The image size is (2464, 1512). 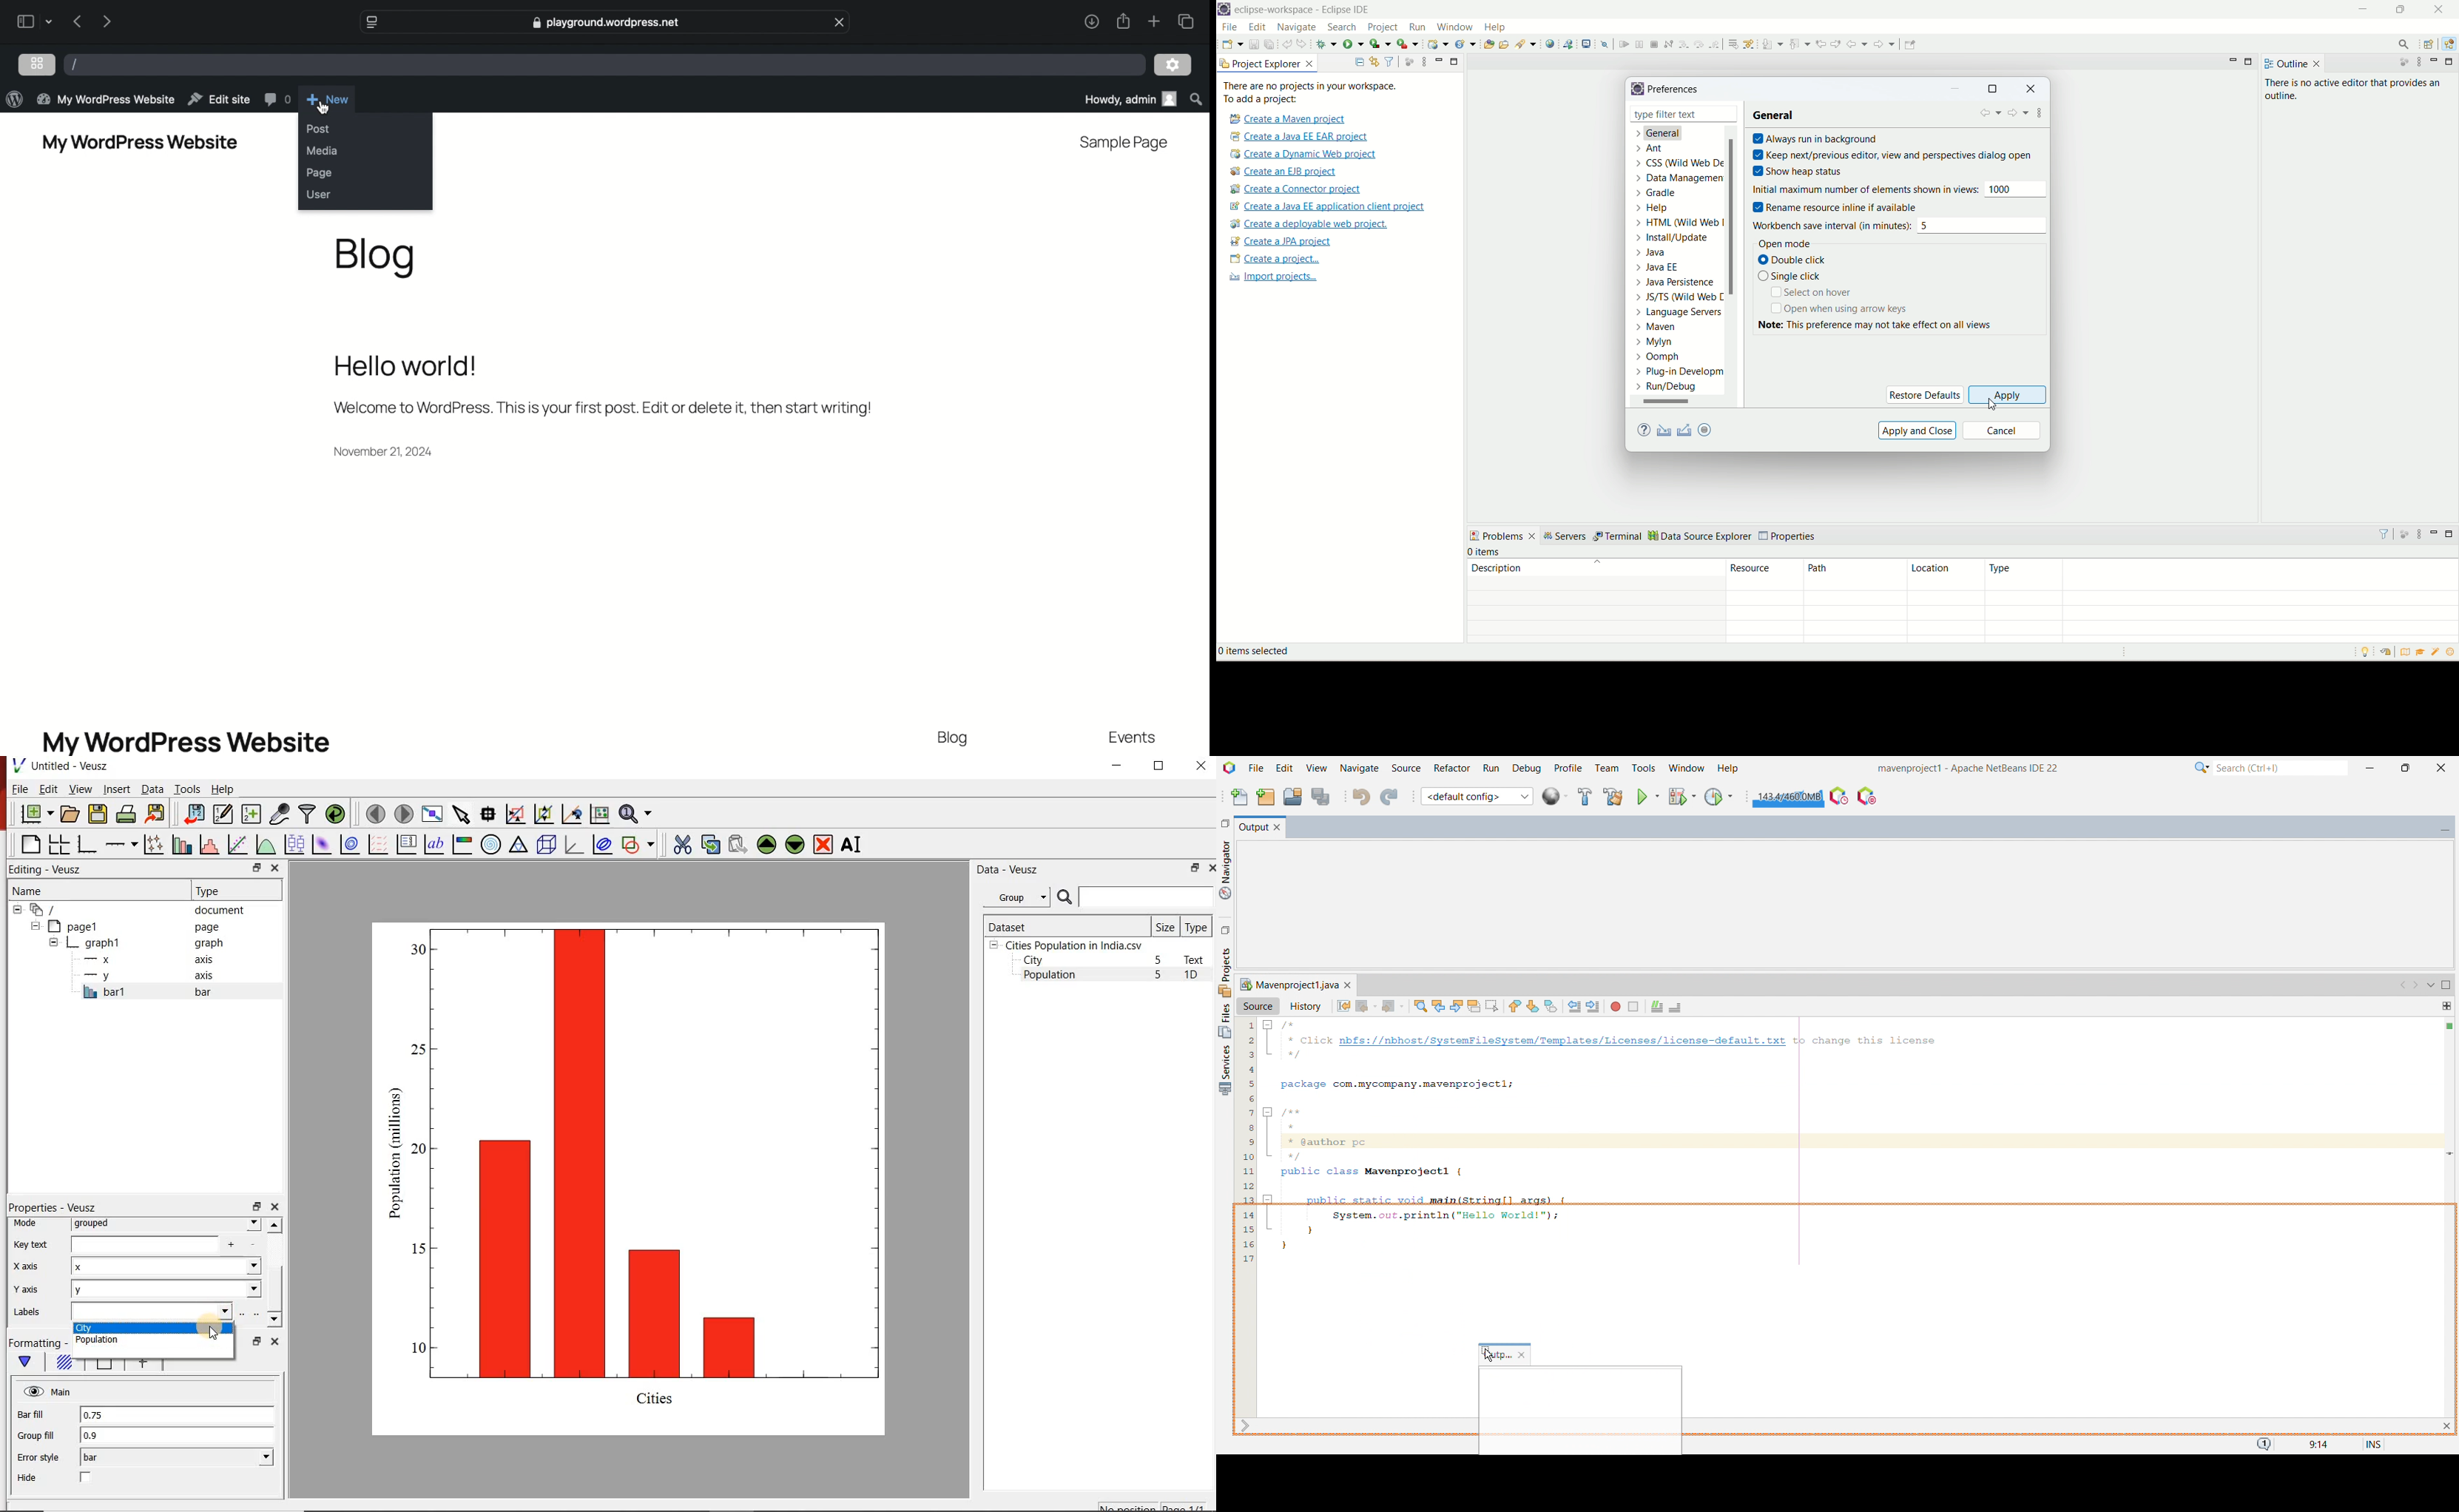 I want to click on single click, so click(x=1792, y=277).